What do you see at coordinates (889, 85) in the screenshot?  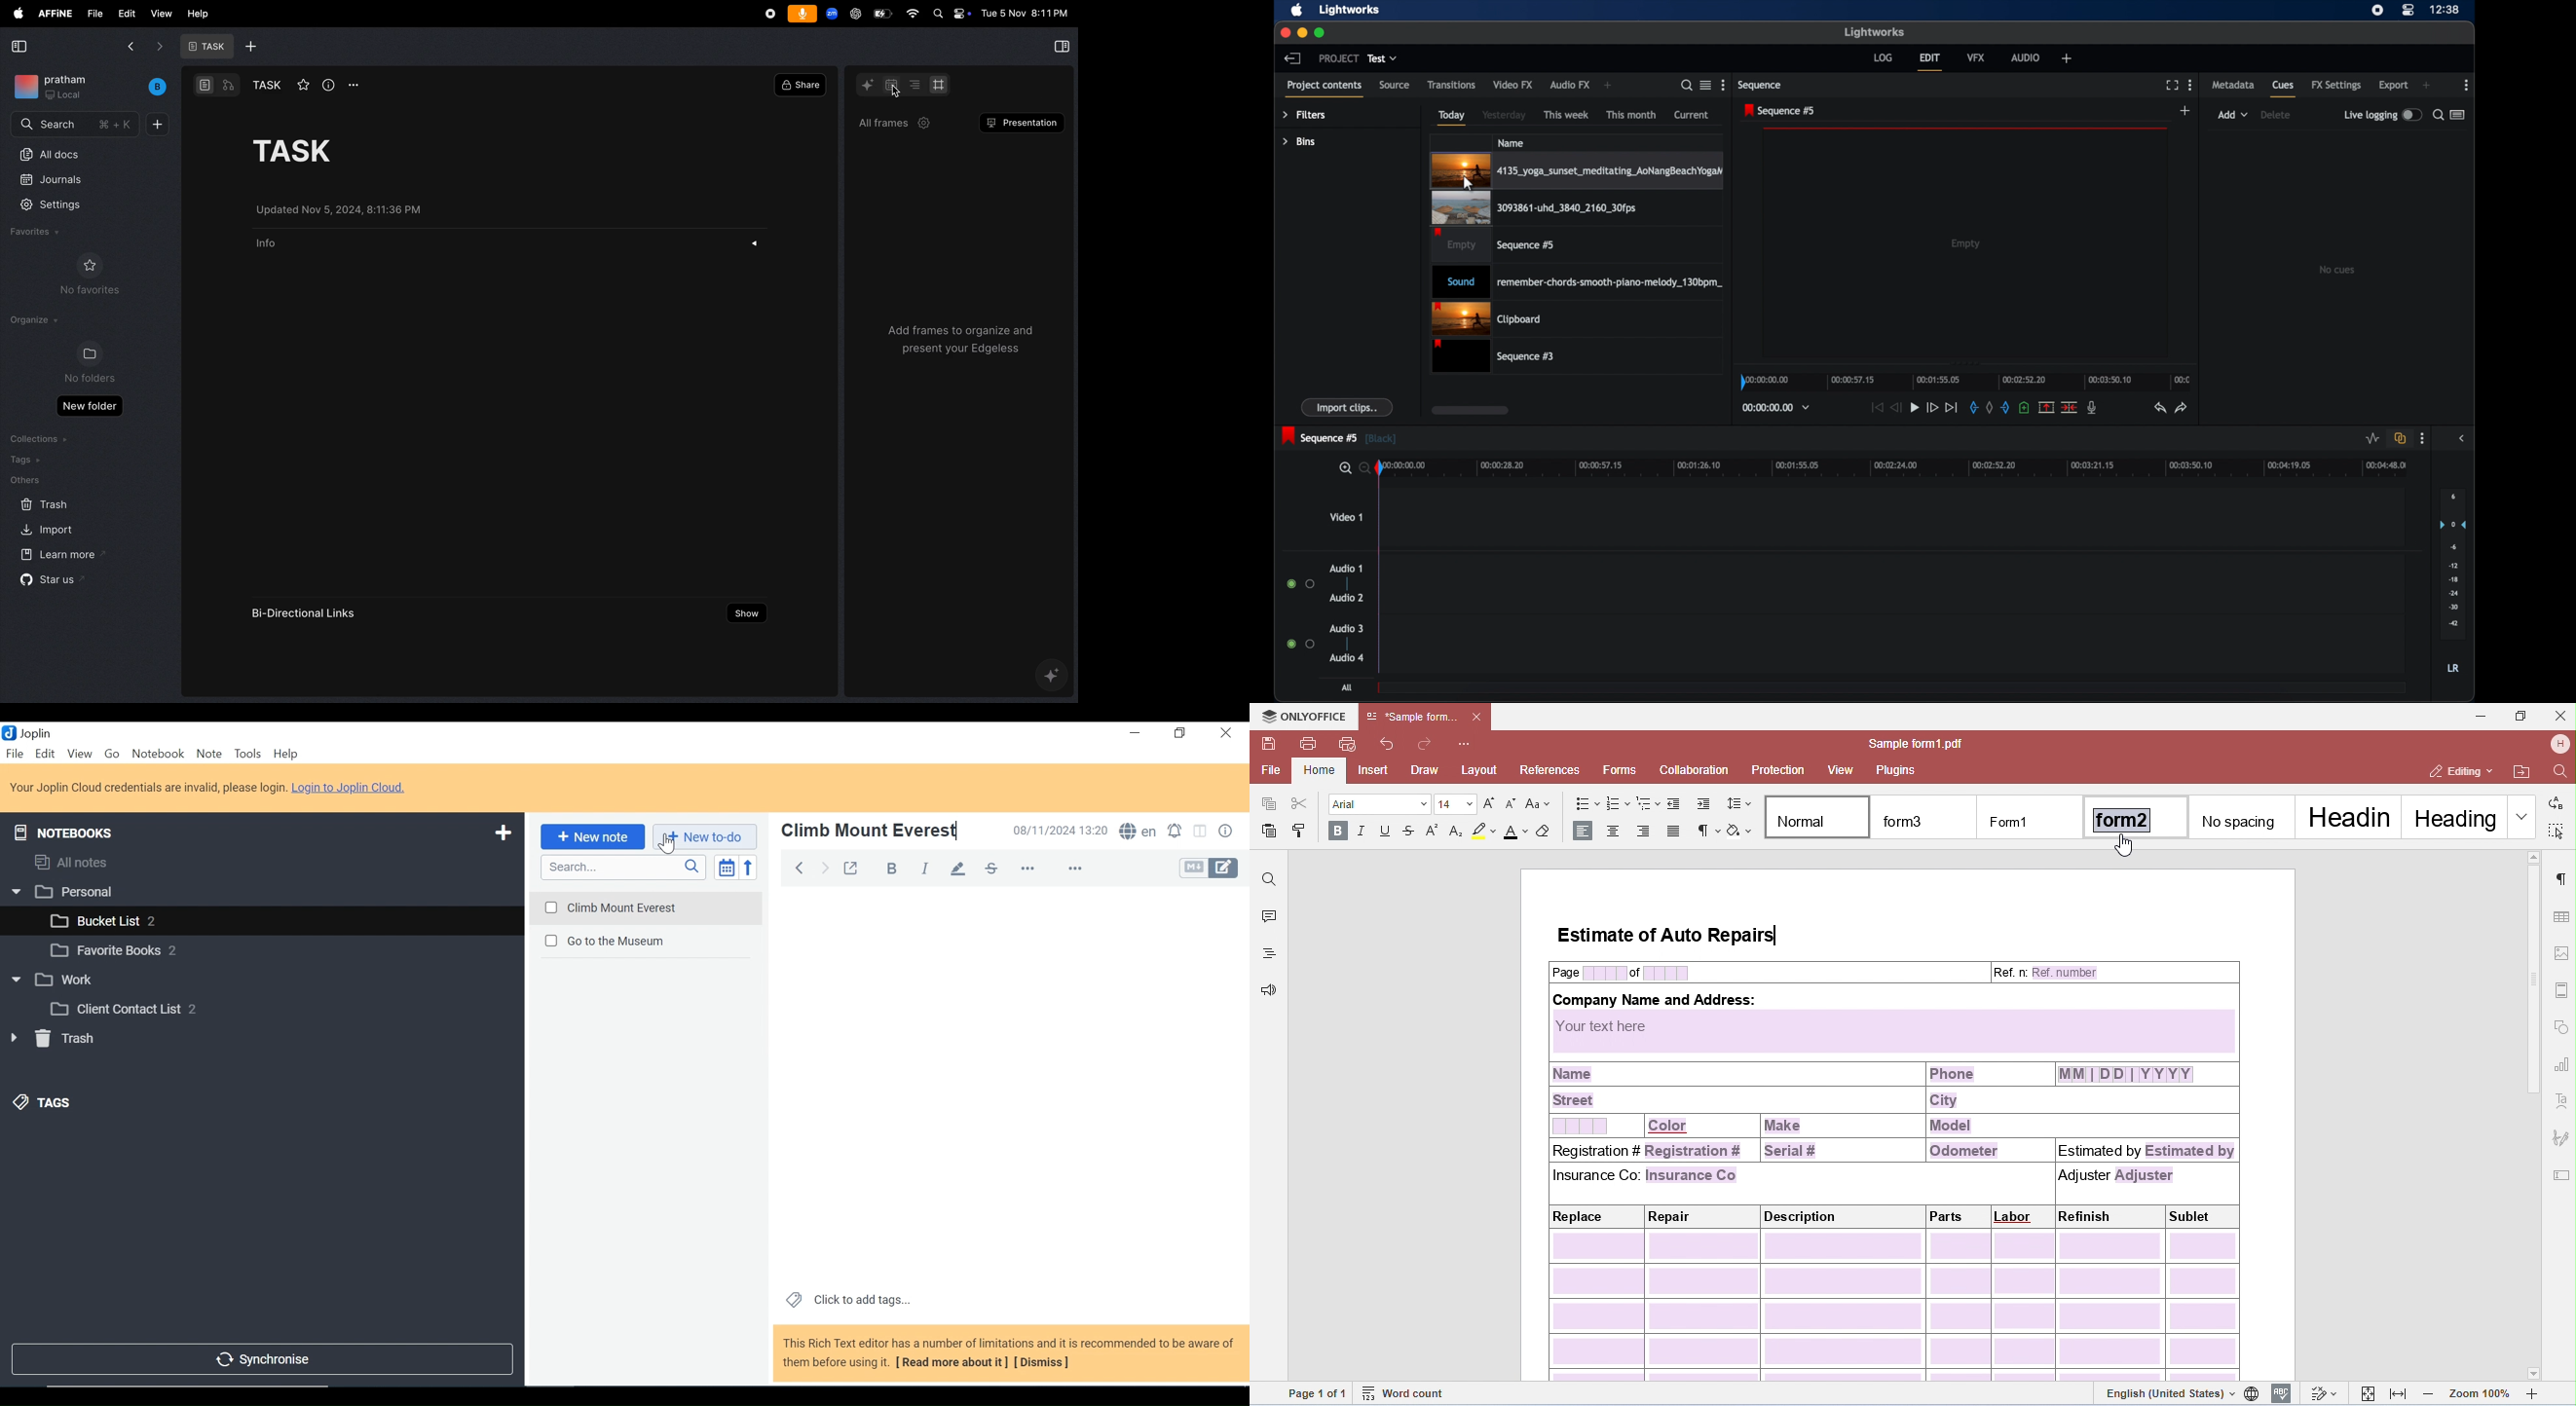 I see `calendar` at bounding box center [889, 85].